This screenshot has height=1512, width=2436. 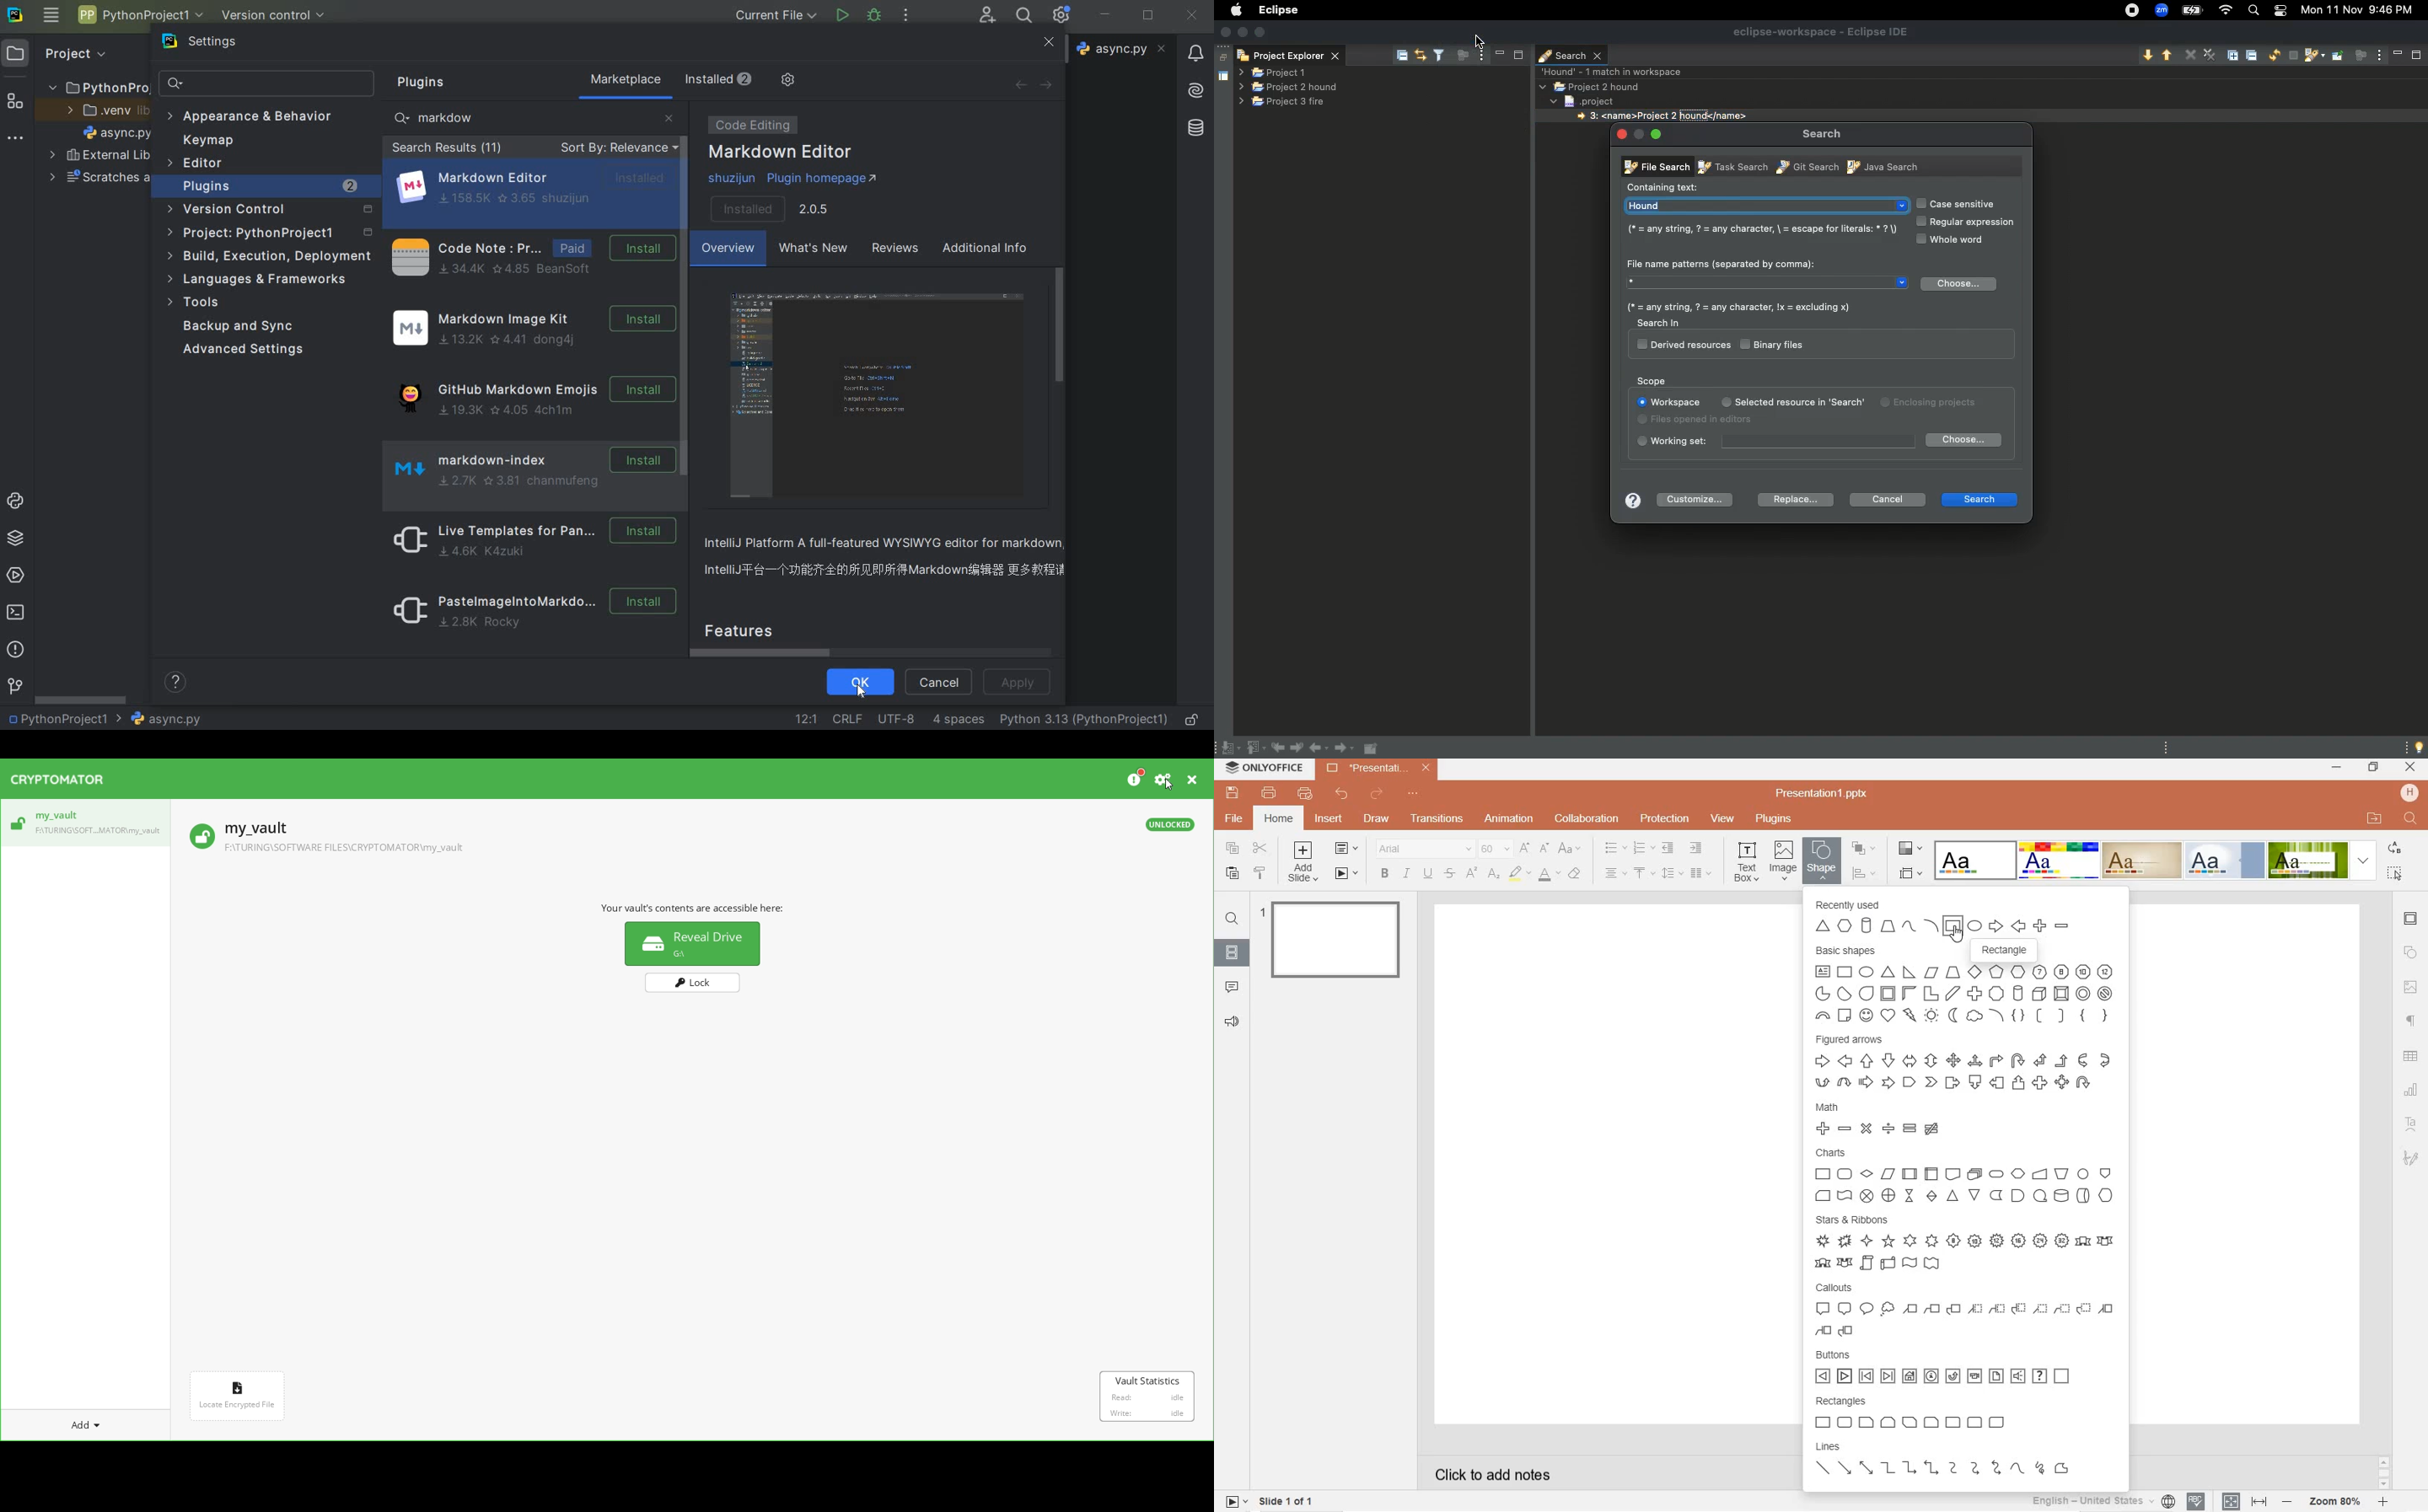 What do you see at coordinates (2394, 849) in the screenshot?
I see `REPLACE` at bounding box center [2394, 849].